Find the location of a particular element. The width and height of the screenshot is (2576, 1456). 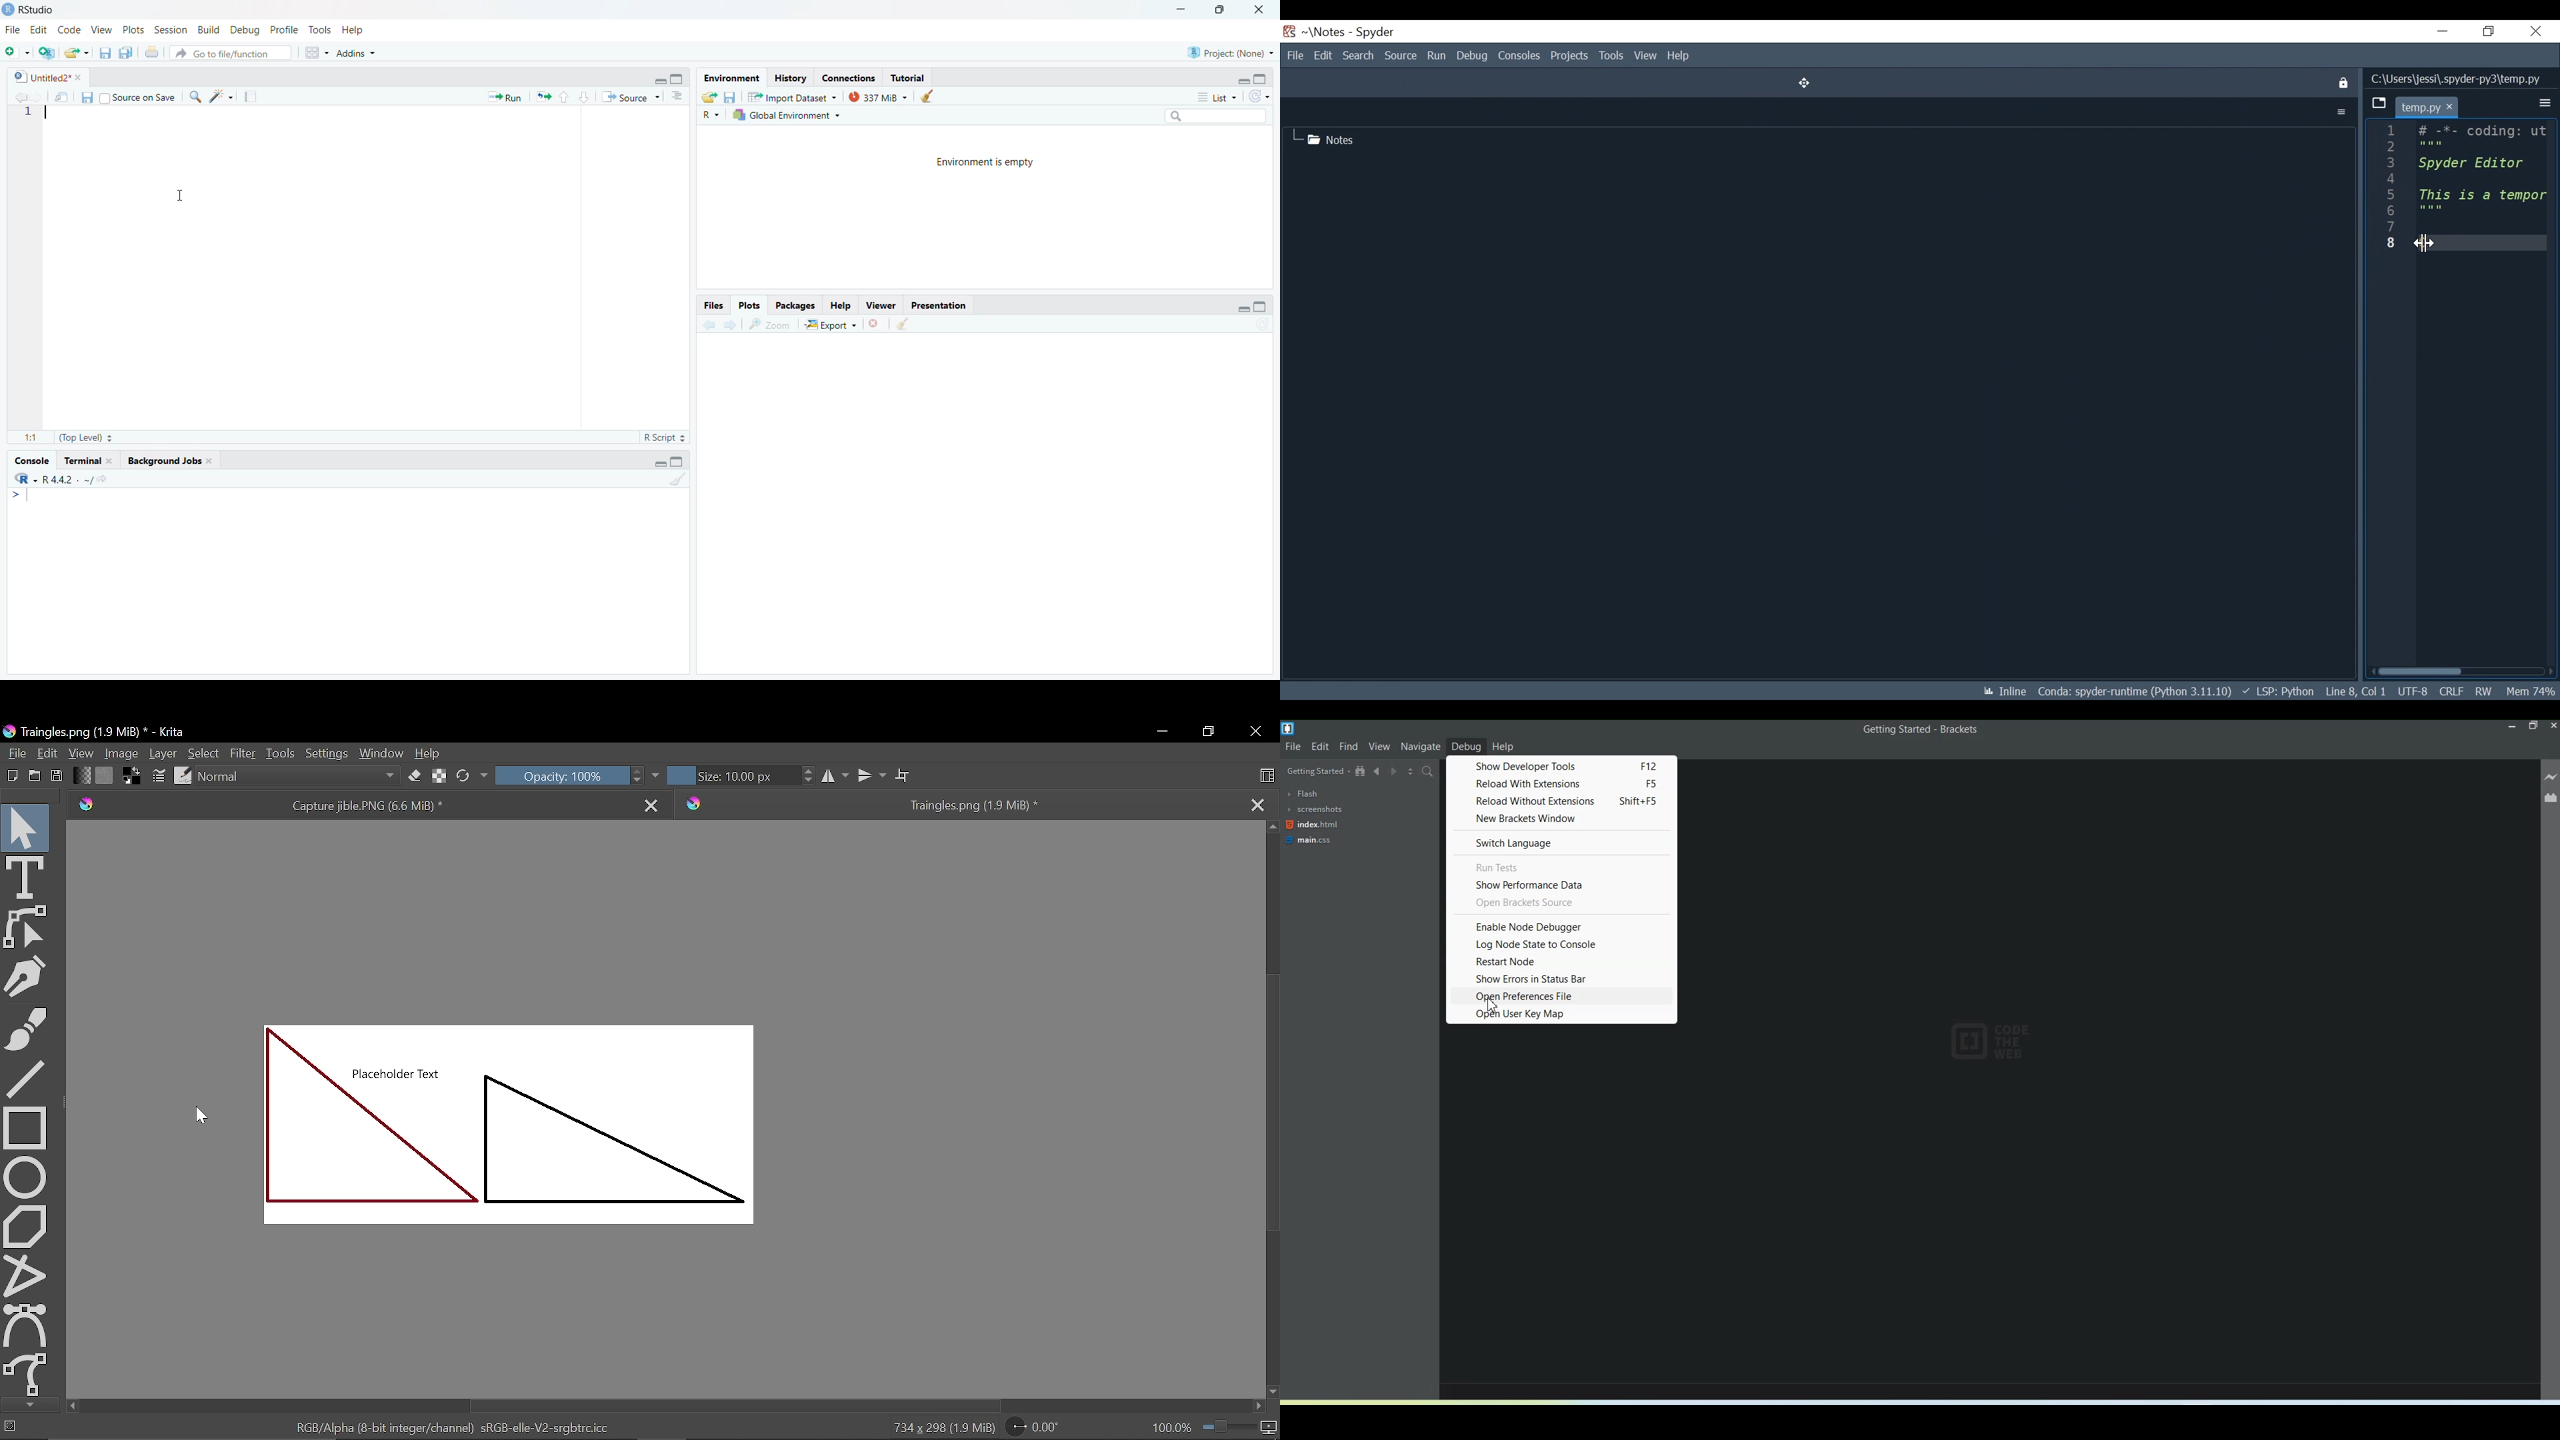

screenshots is located at coordinates (1315, 809).